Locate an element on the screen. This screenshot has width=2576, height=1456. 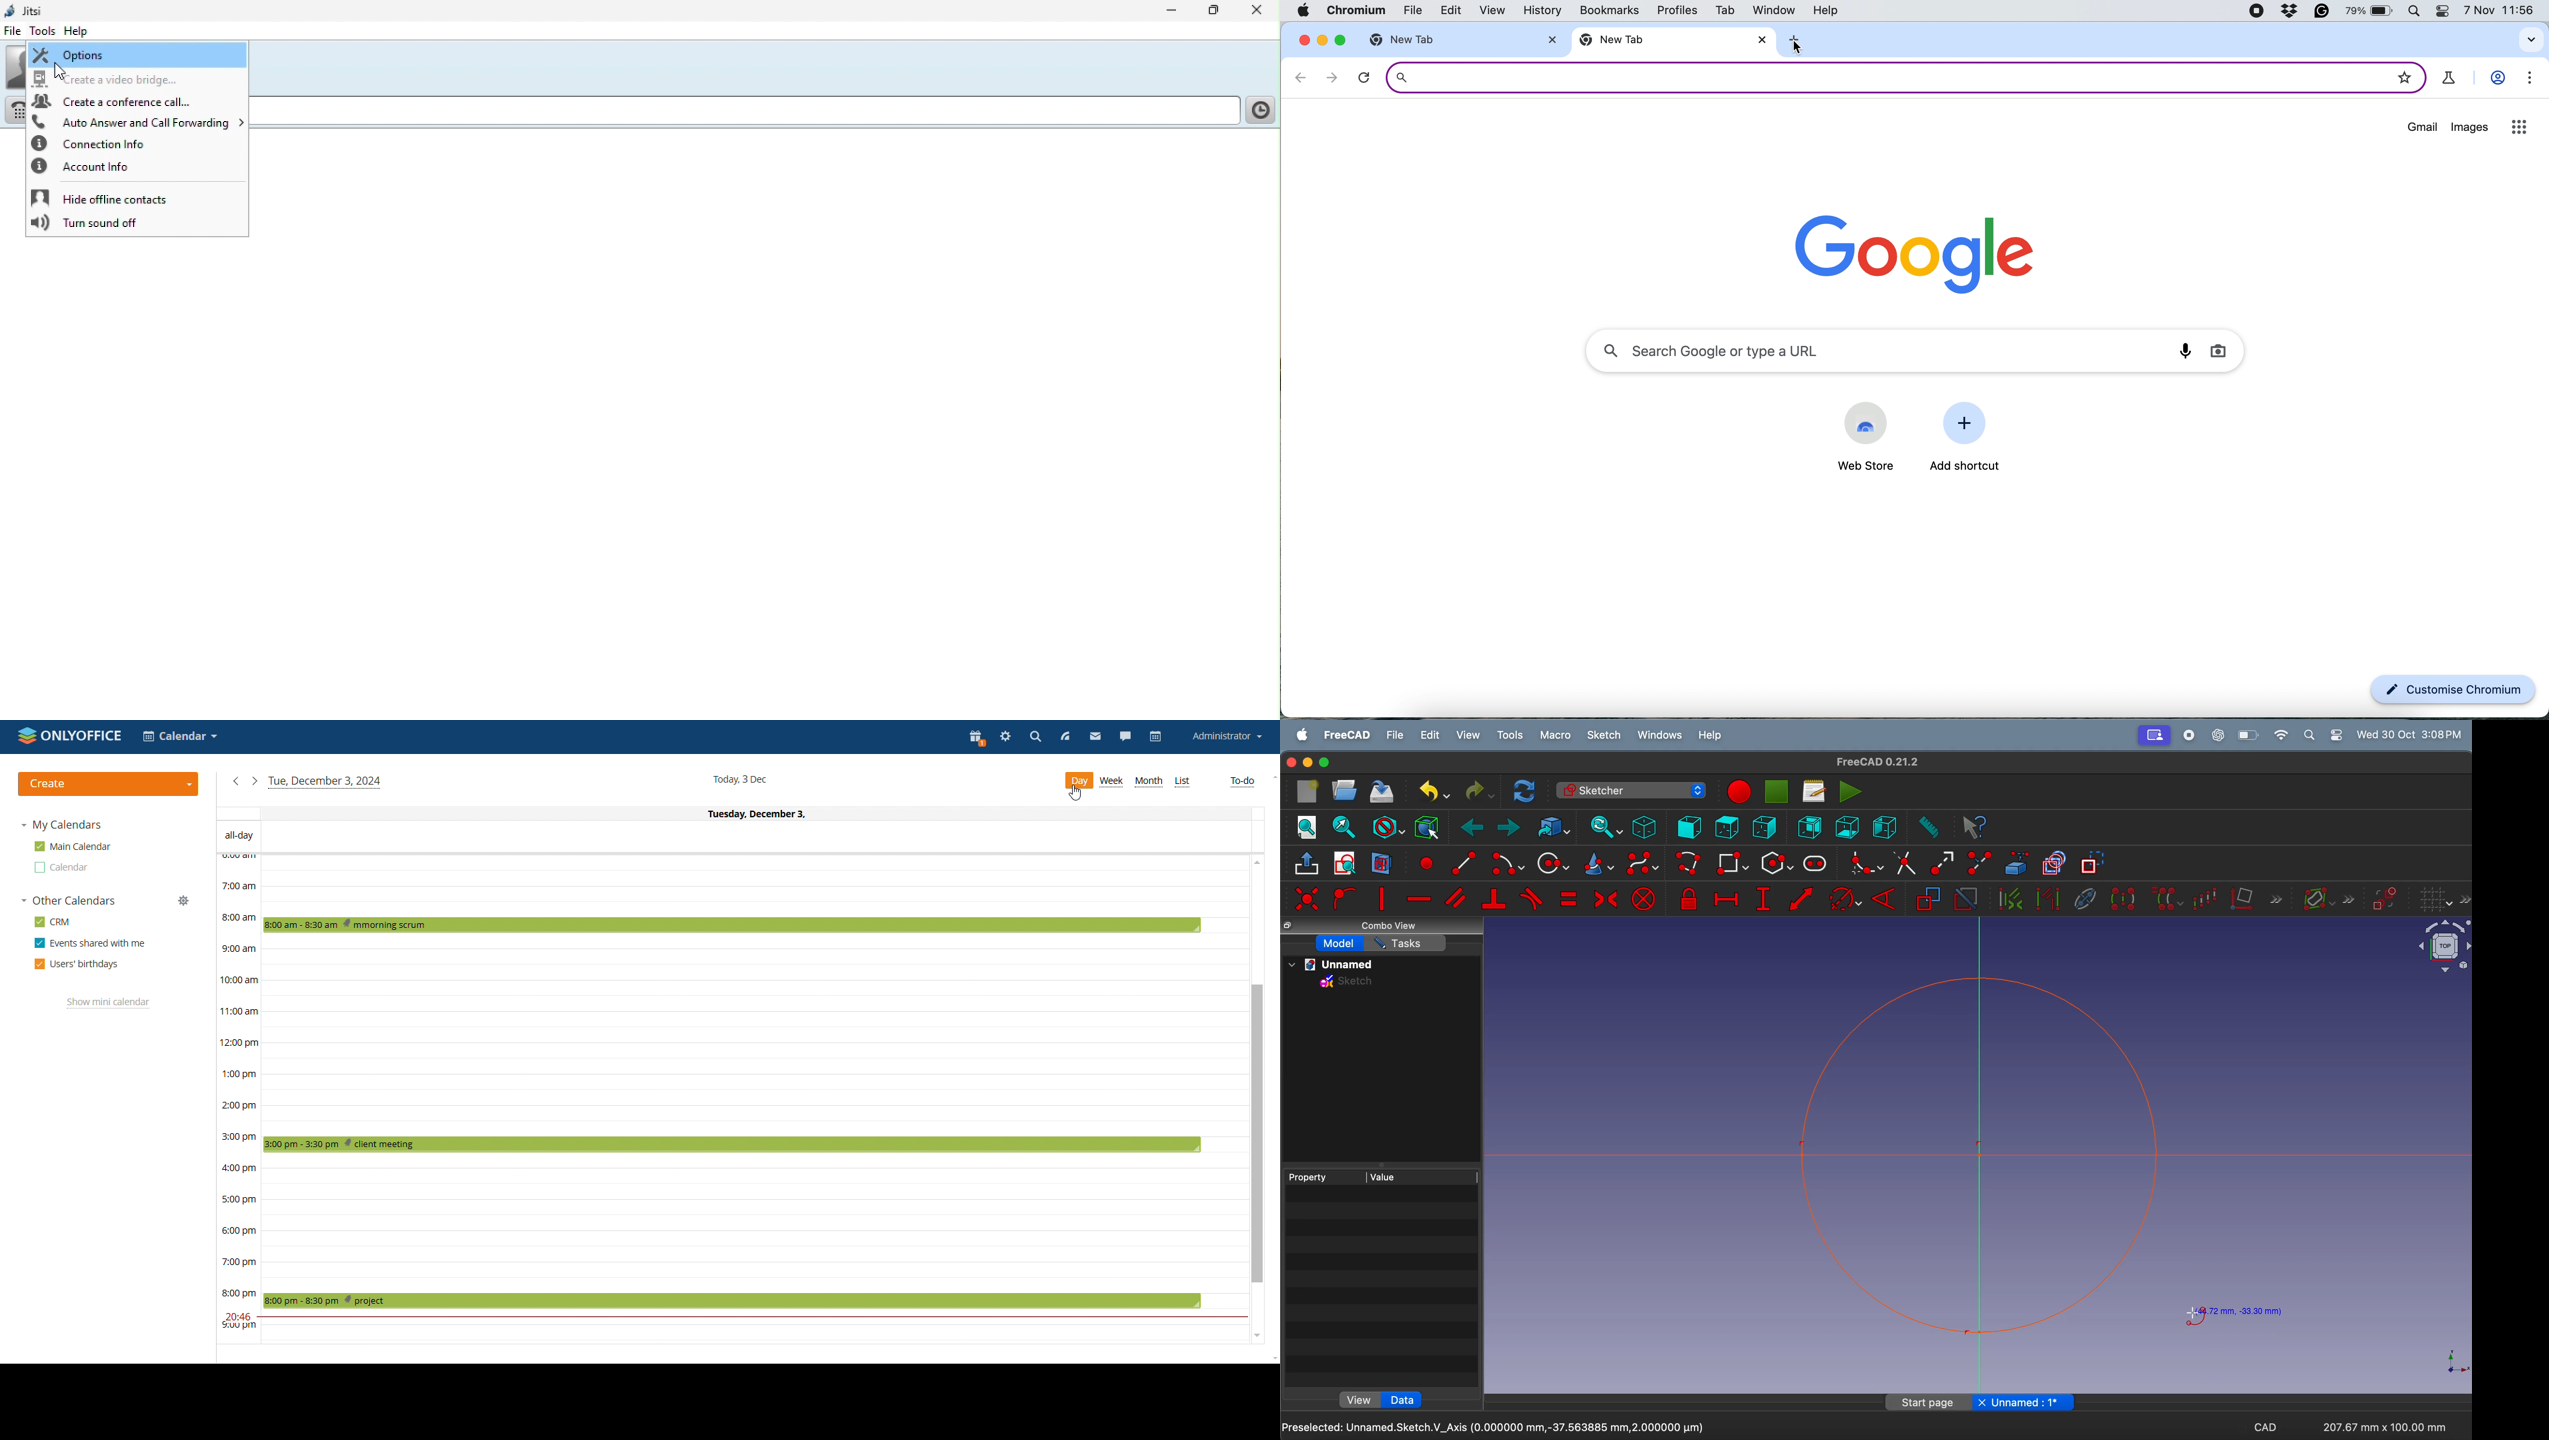
sketch is located at coordinates (1347, 983).